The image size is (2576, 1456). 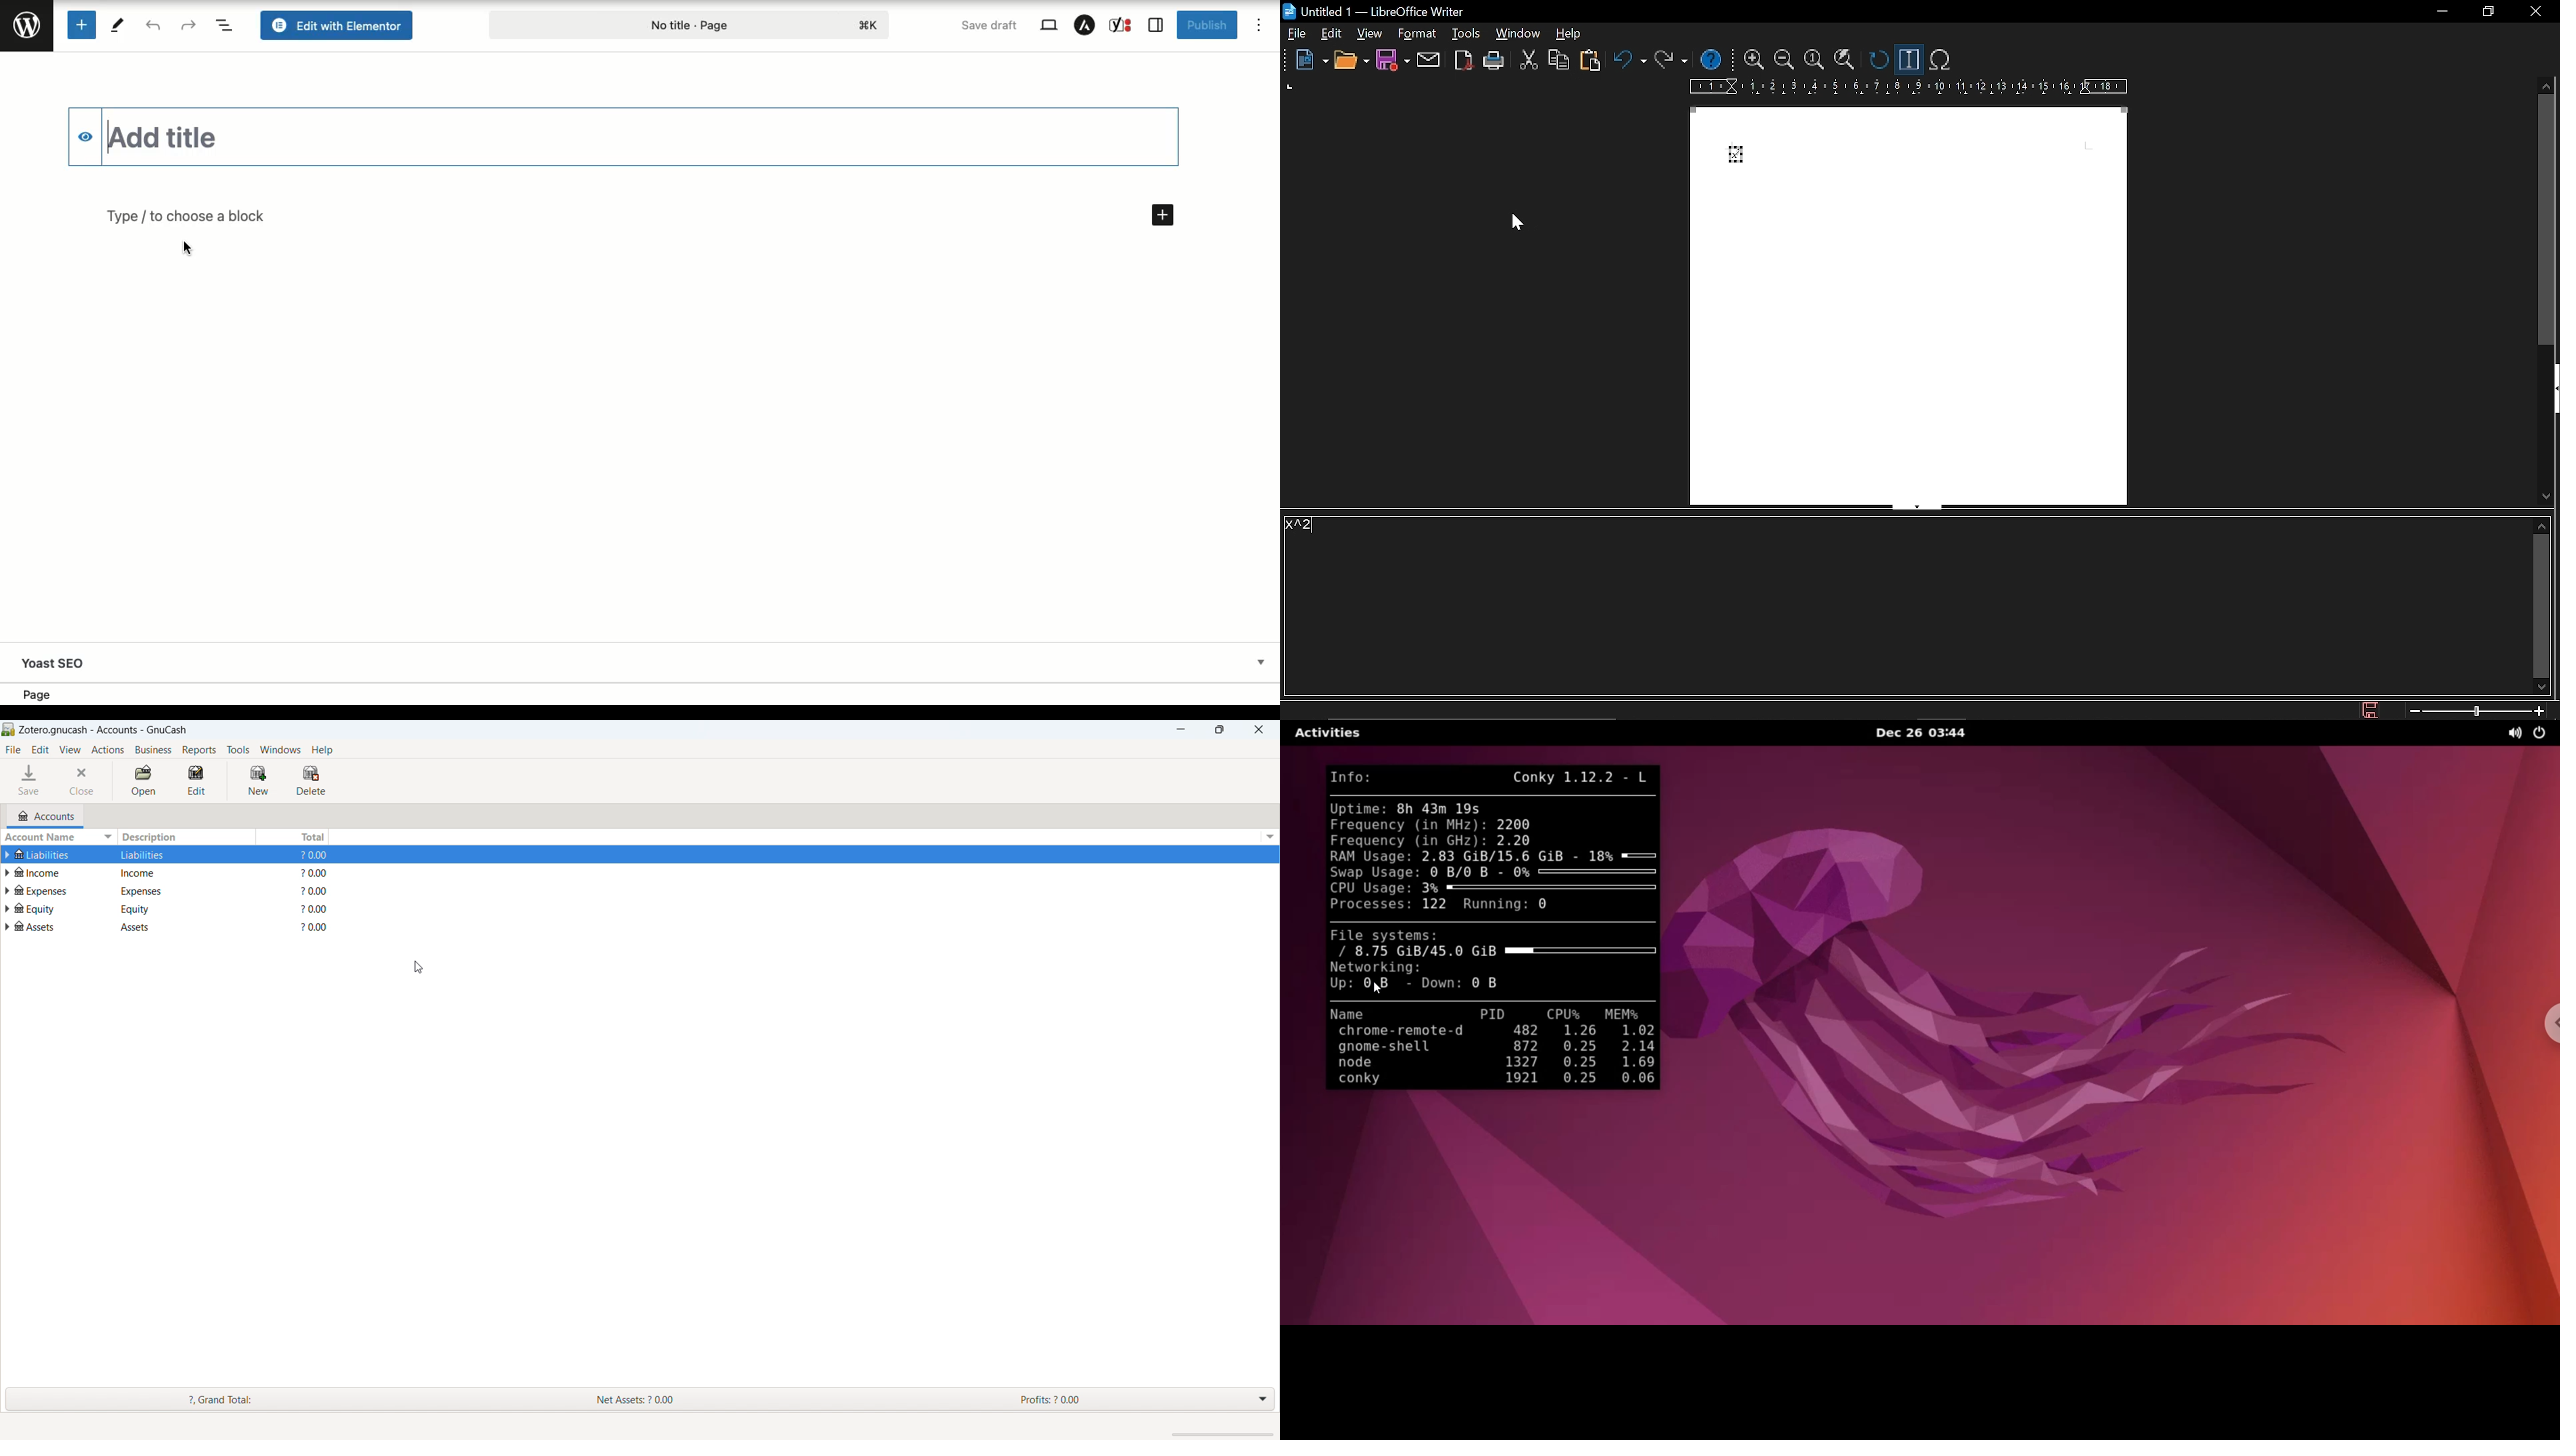 What do you see at coordinates (1087, 26) in the screenshot?
I see `Astra` at bounding box center [1087, 26].